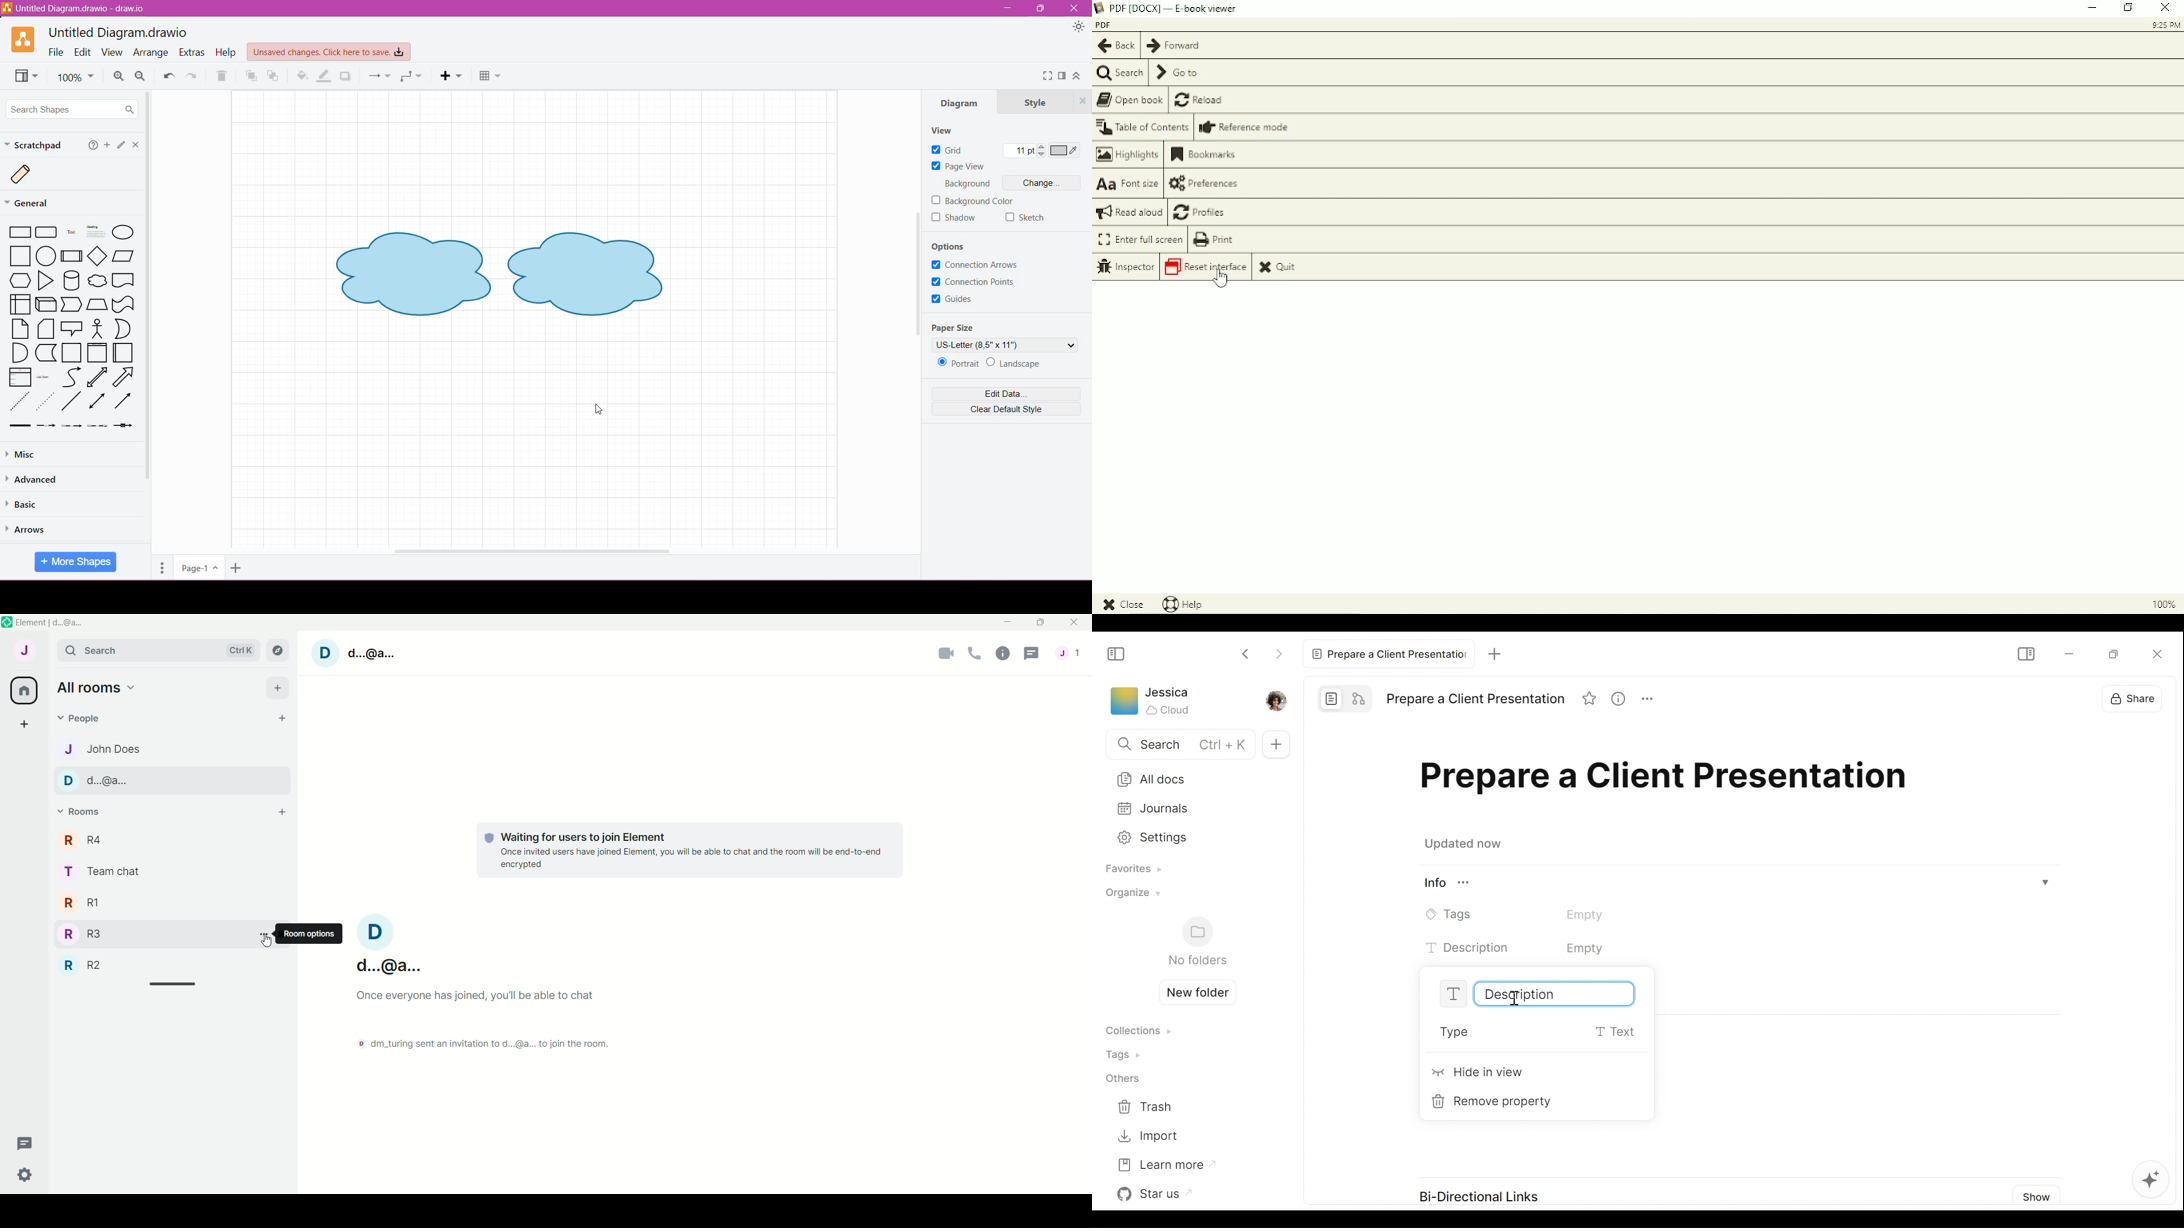 This screenshot has width=2184, height=1232. Describe the element at coordinates (1083, 101) in the screenshot. I see `Close` at that location.